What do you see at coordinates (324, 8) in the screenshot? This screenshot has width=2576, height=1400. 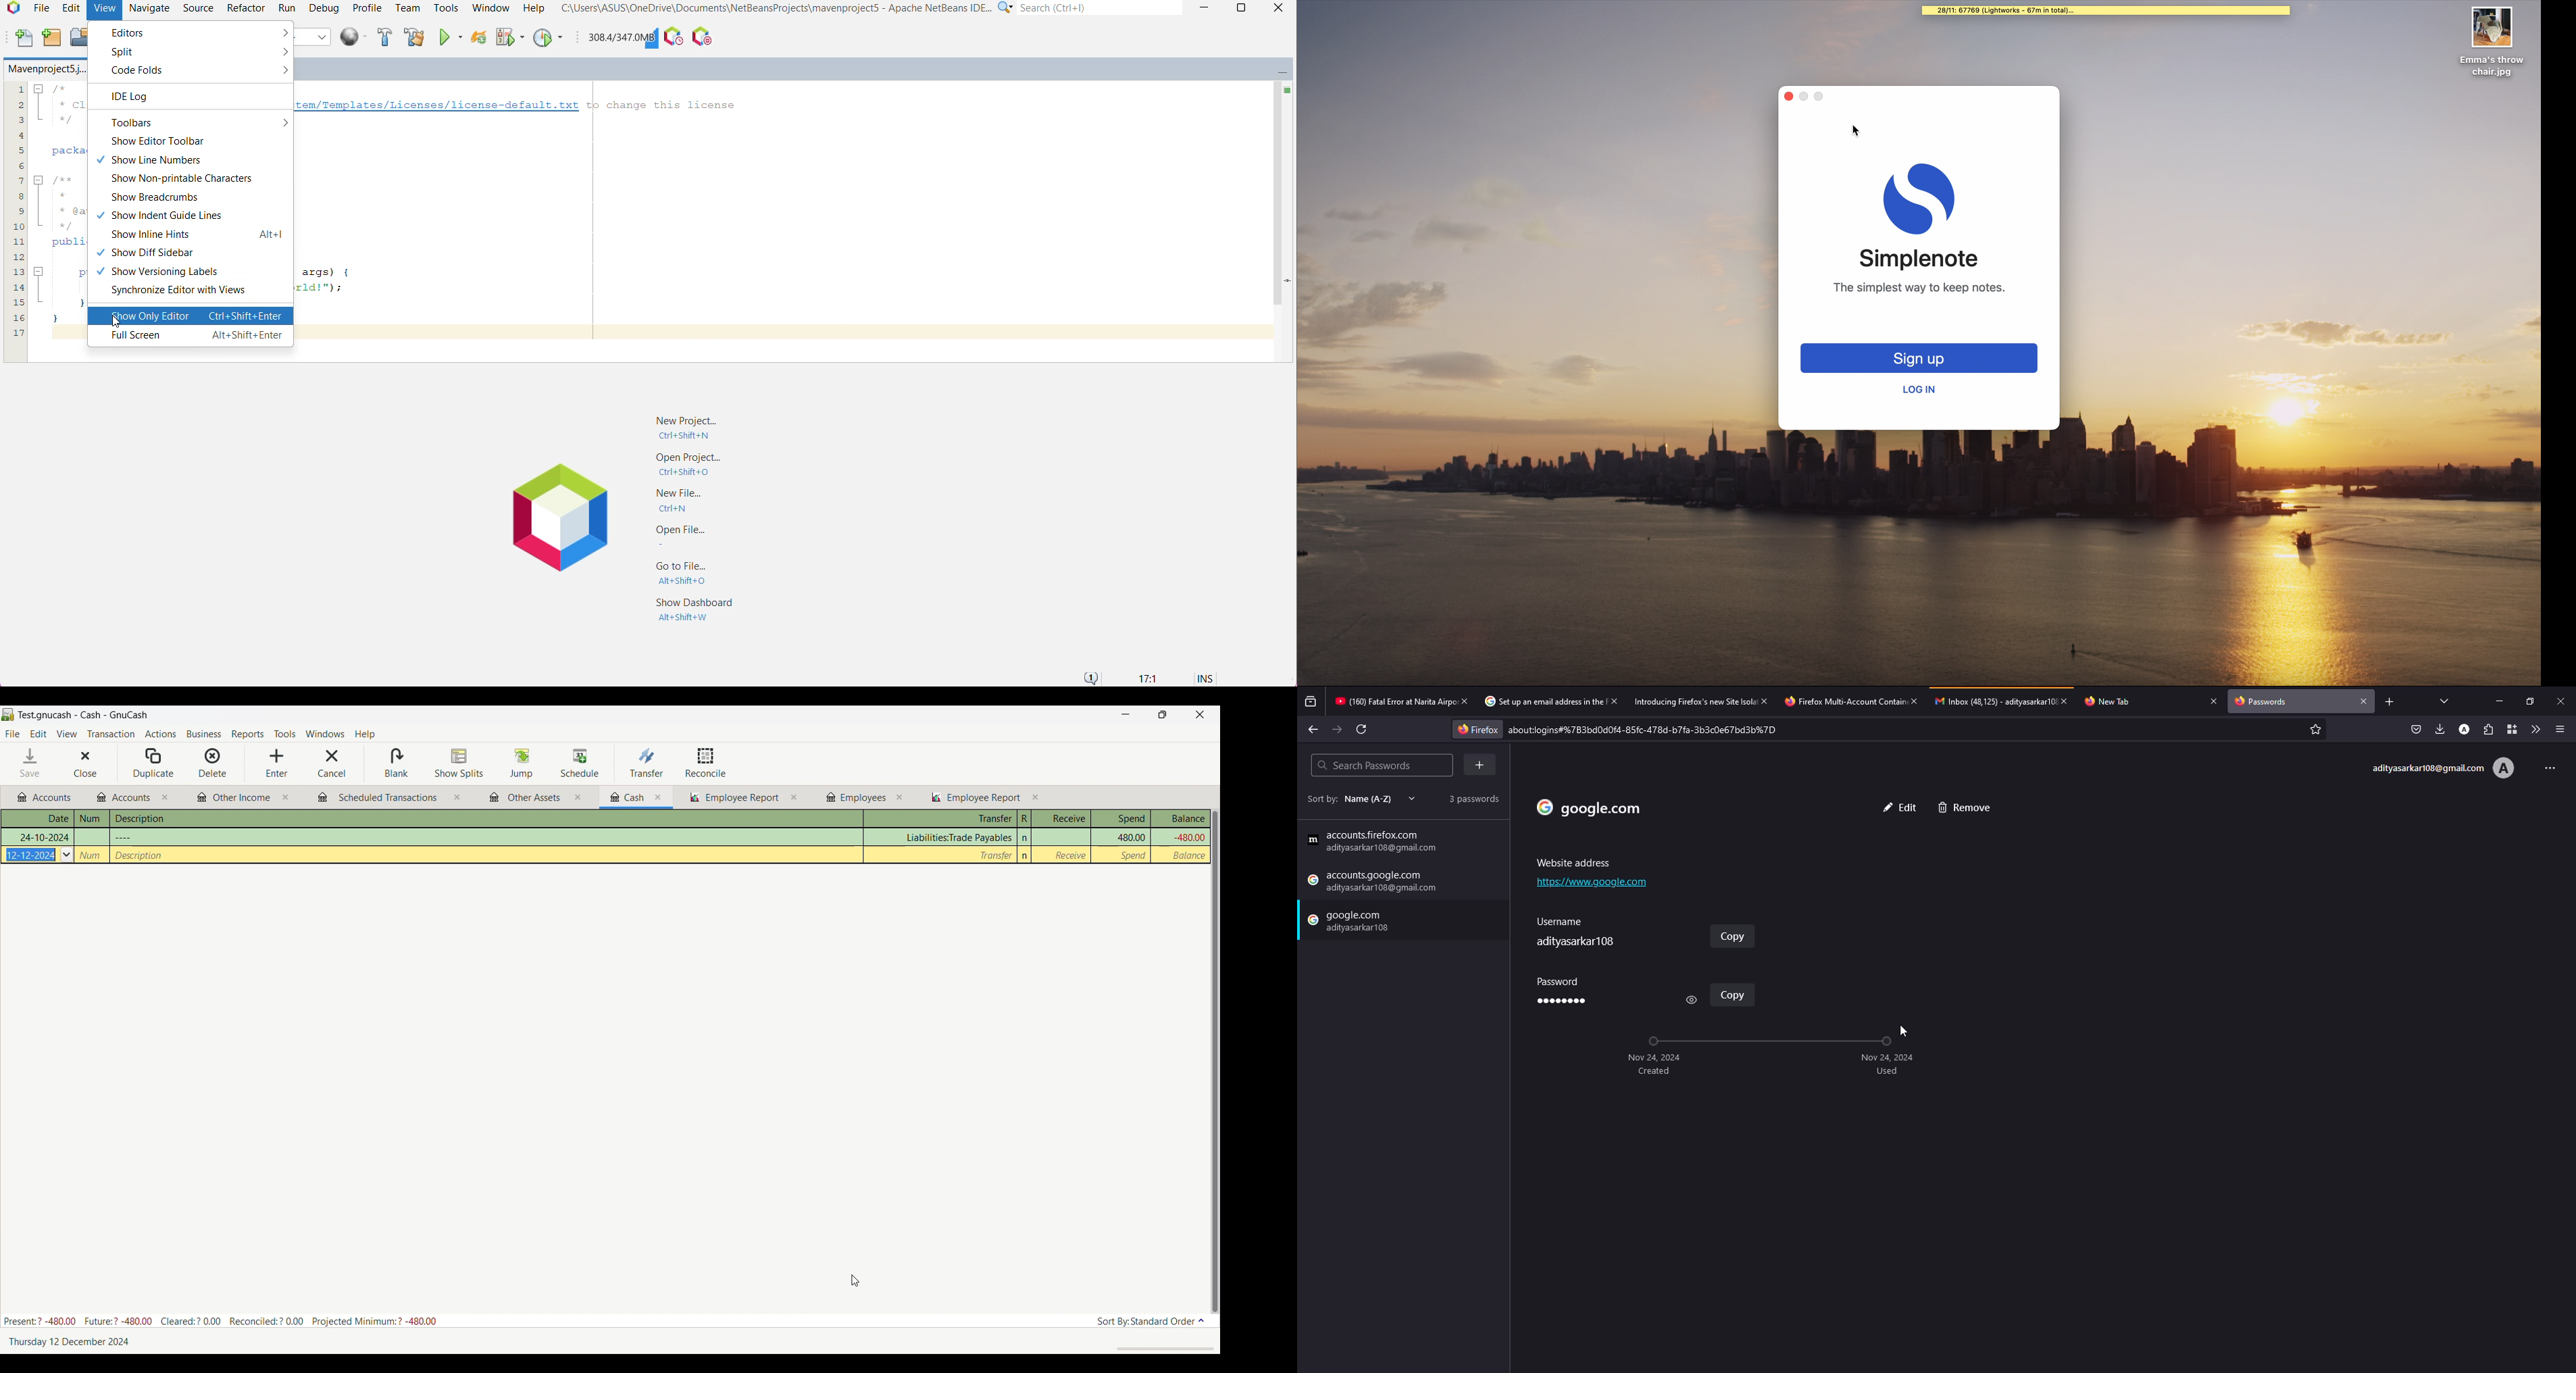 I see `Debug` at bounding box center [324, 8].